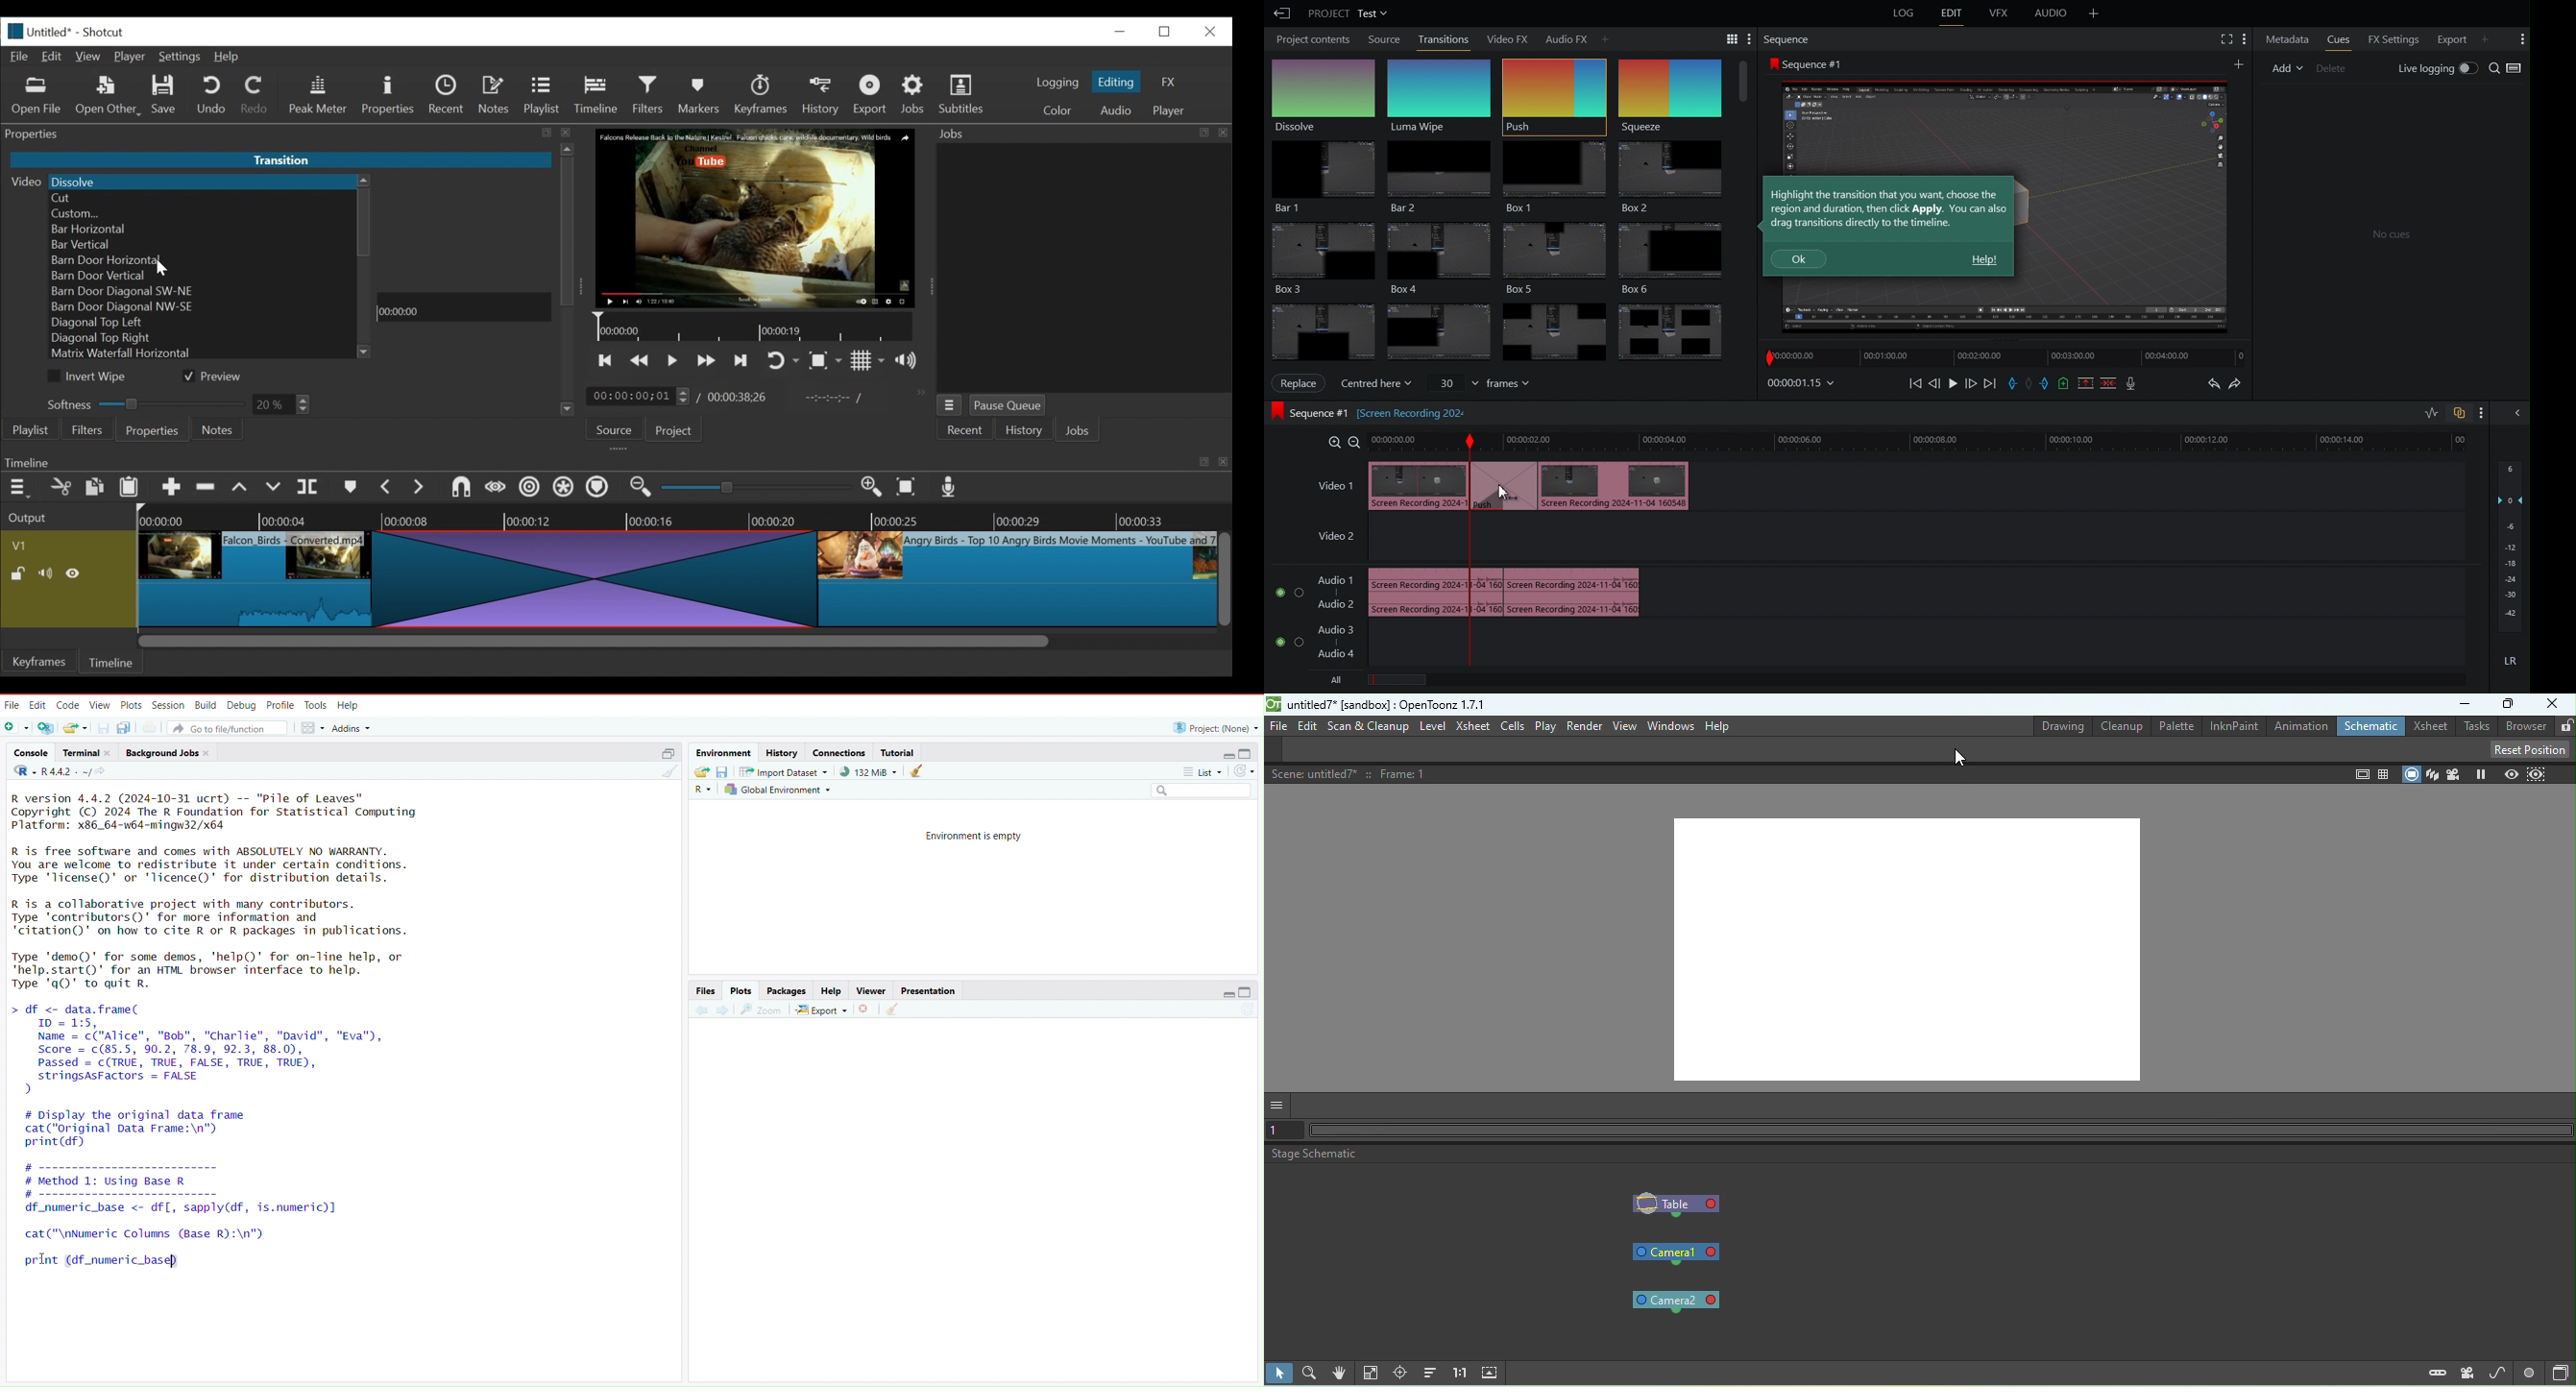 Image resolution: width=2576 pixels, height=1400 pixels. Describe the element at coordinates (960, 1209) in the screenshot. I see `empty area` at that location.